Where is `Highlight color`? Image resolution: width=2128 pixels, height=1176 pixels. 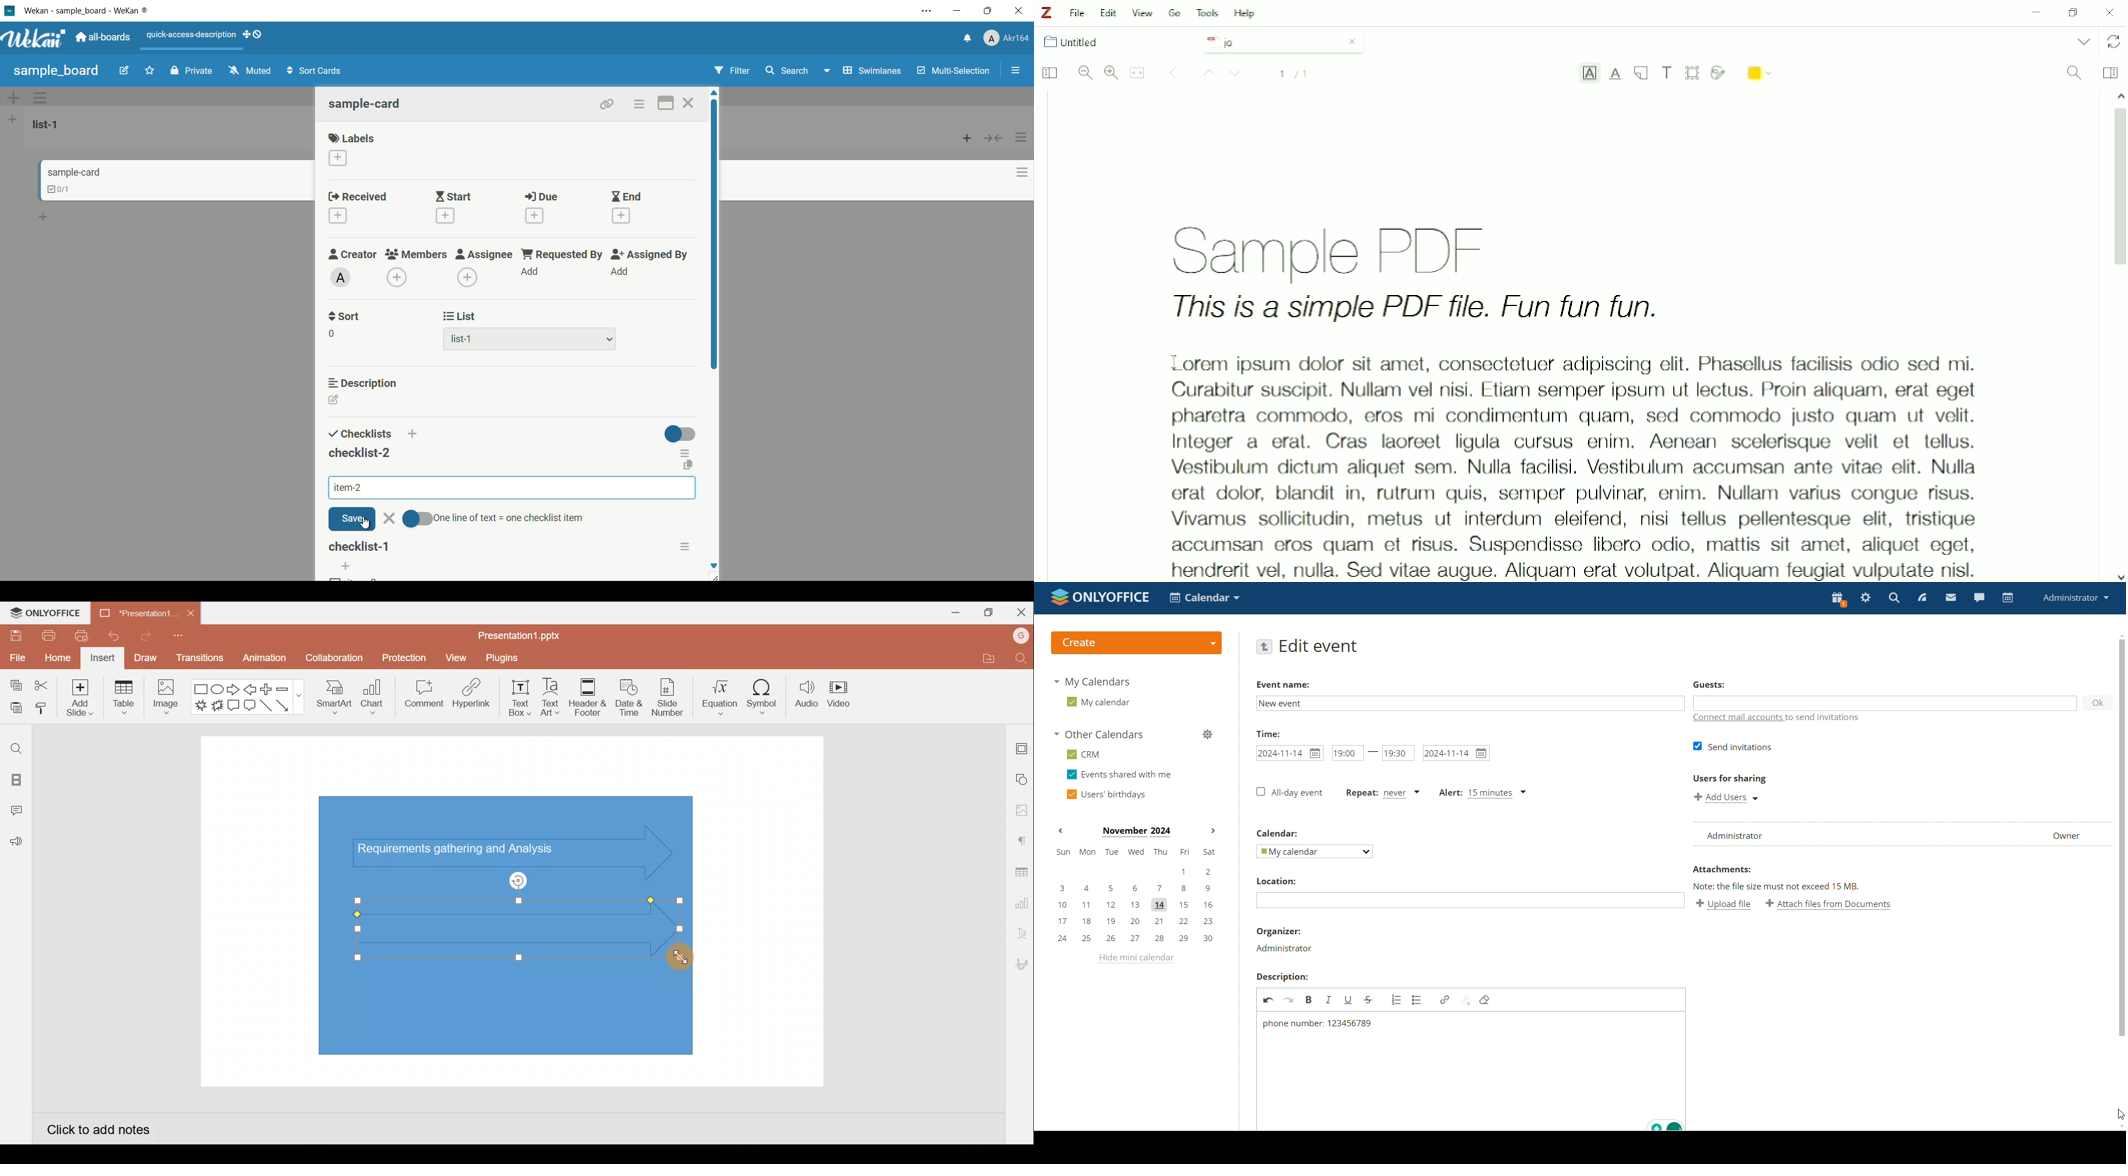
Highlight color is located at coordinates (1761, 71).